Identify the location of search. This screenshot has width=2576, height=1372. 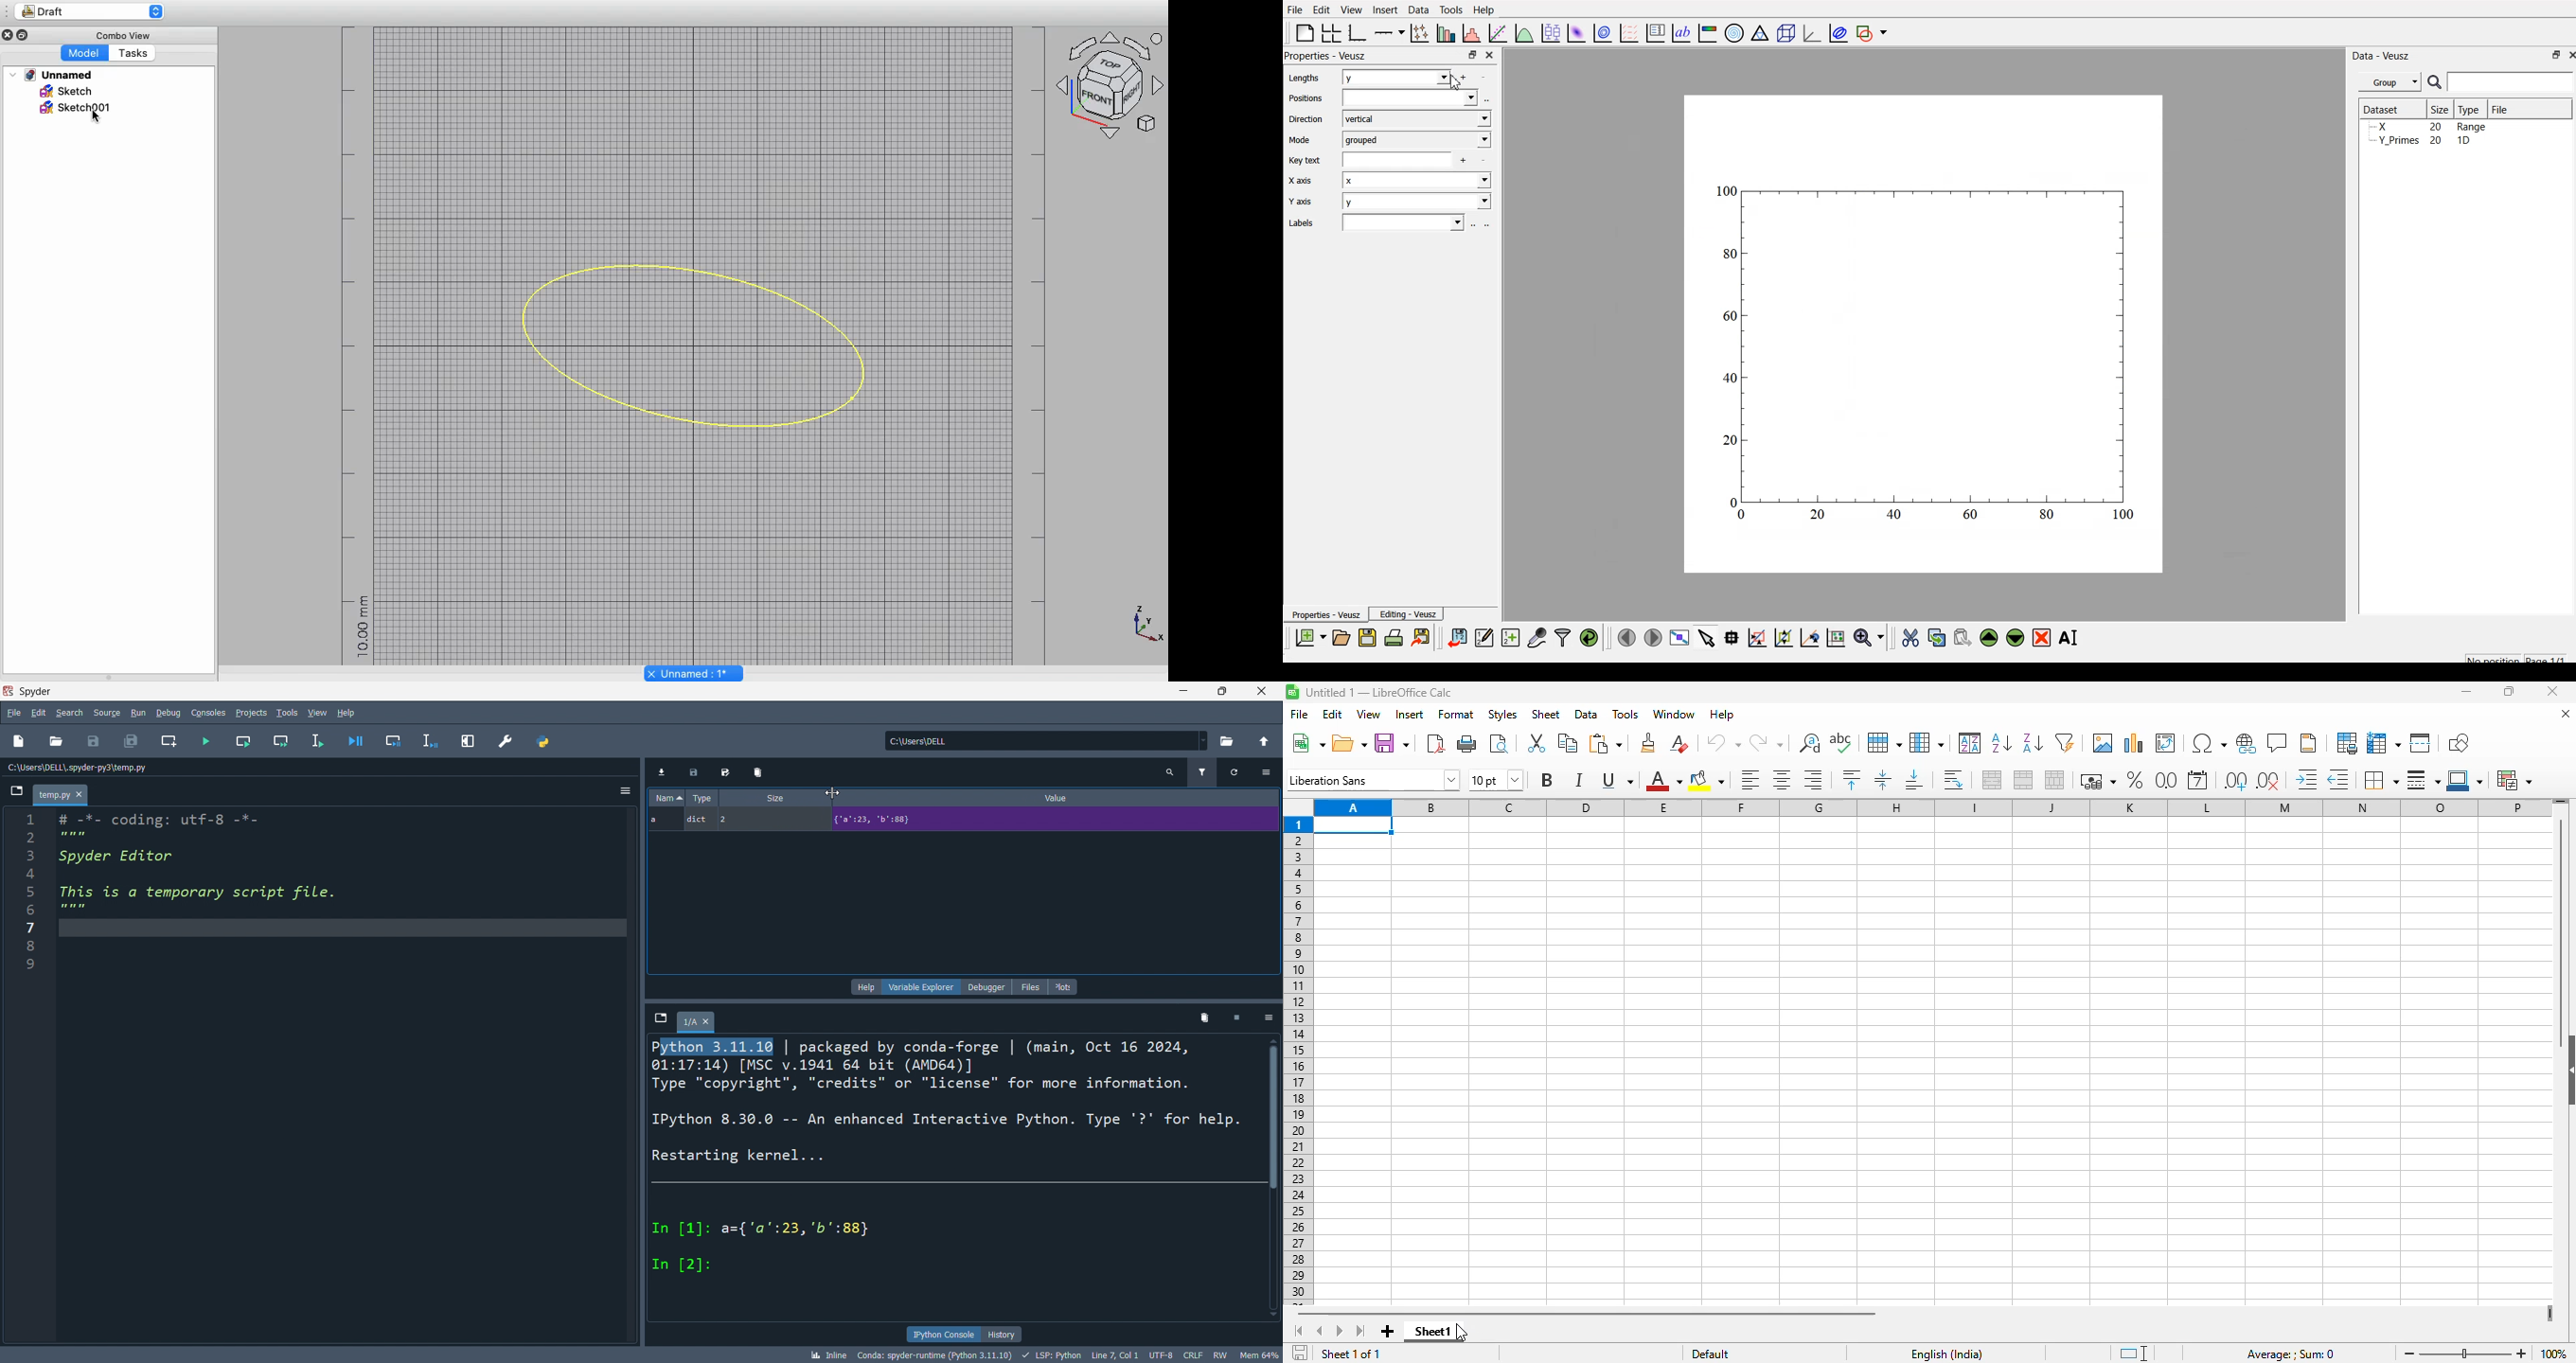
(71, 712).